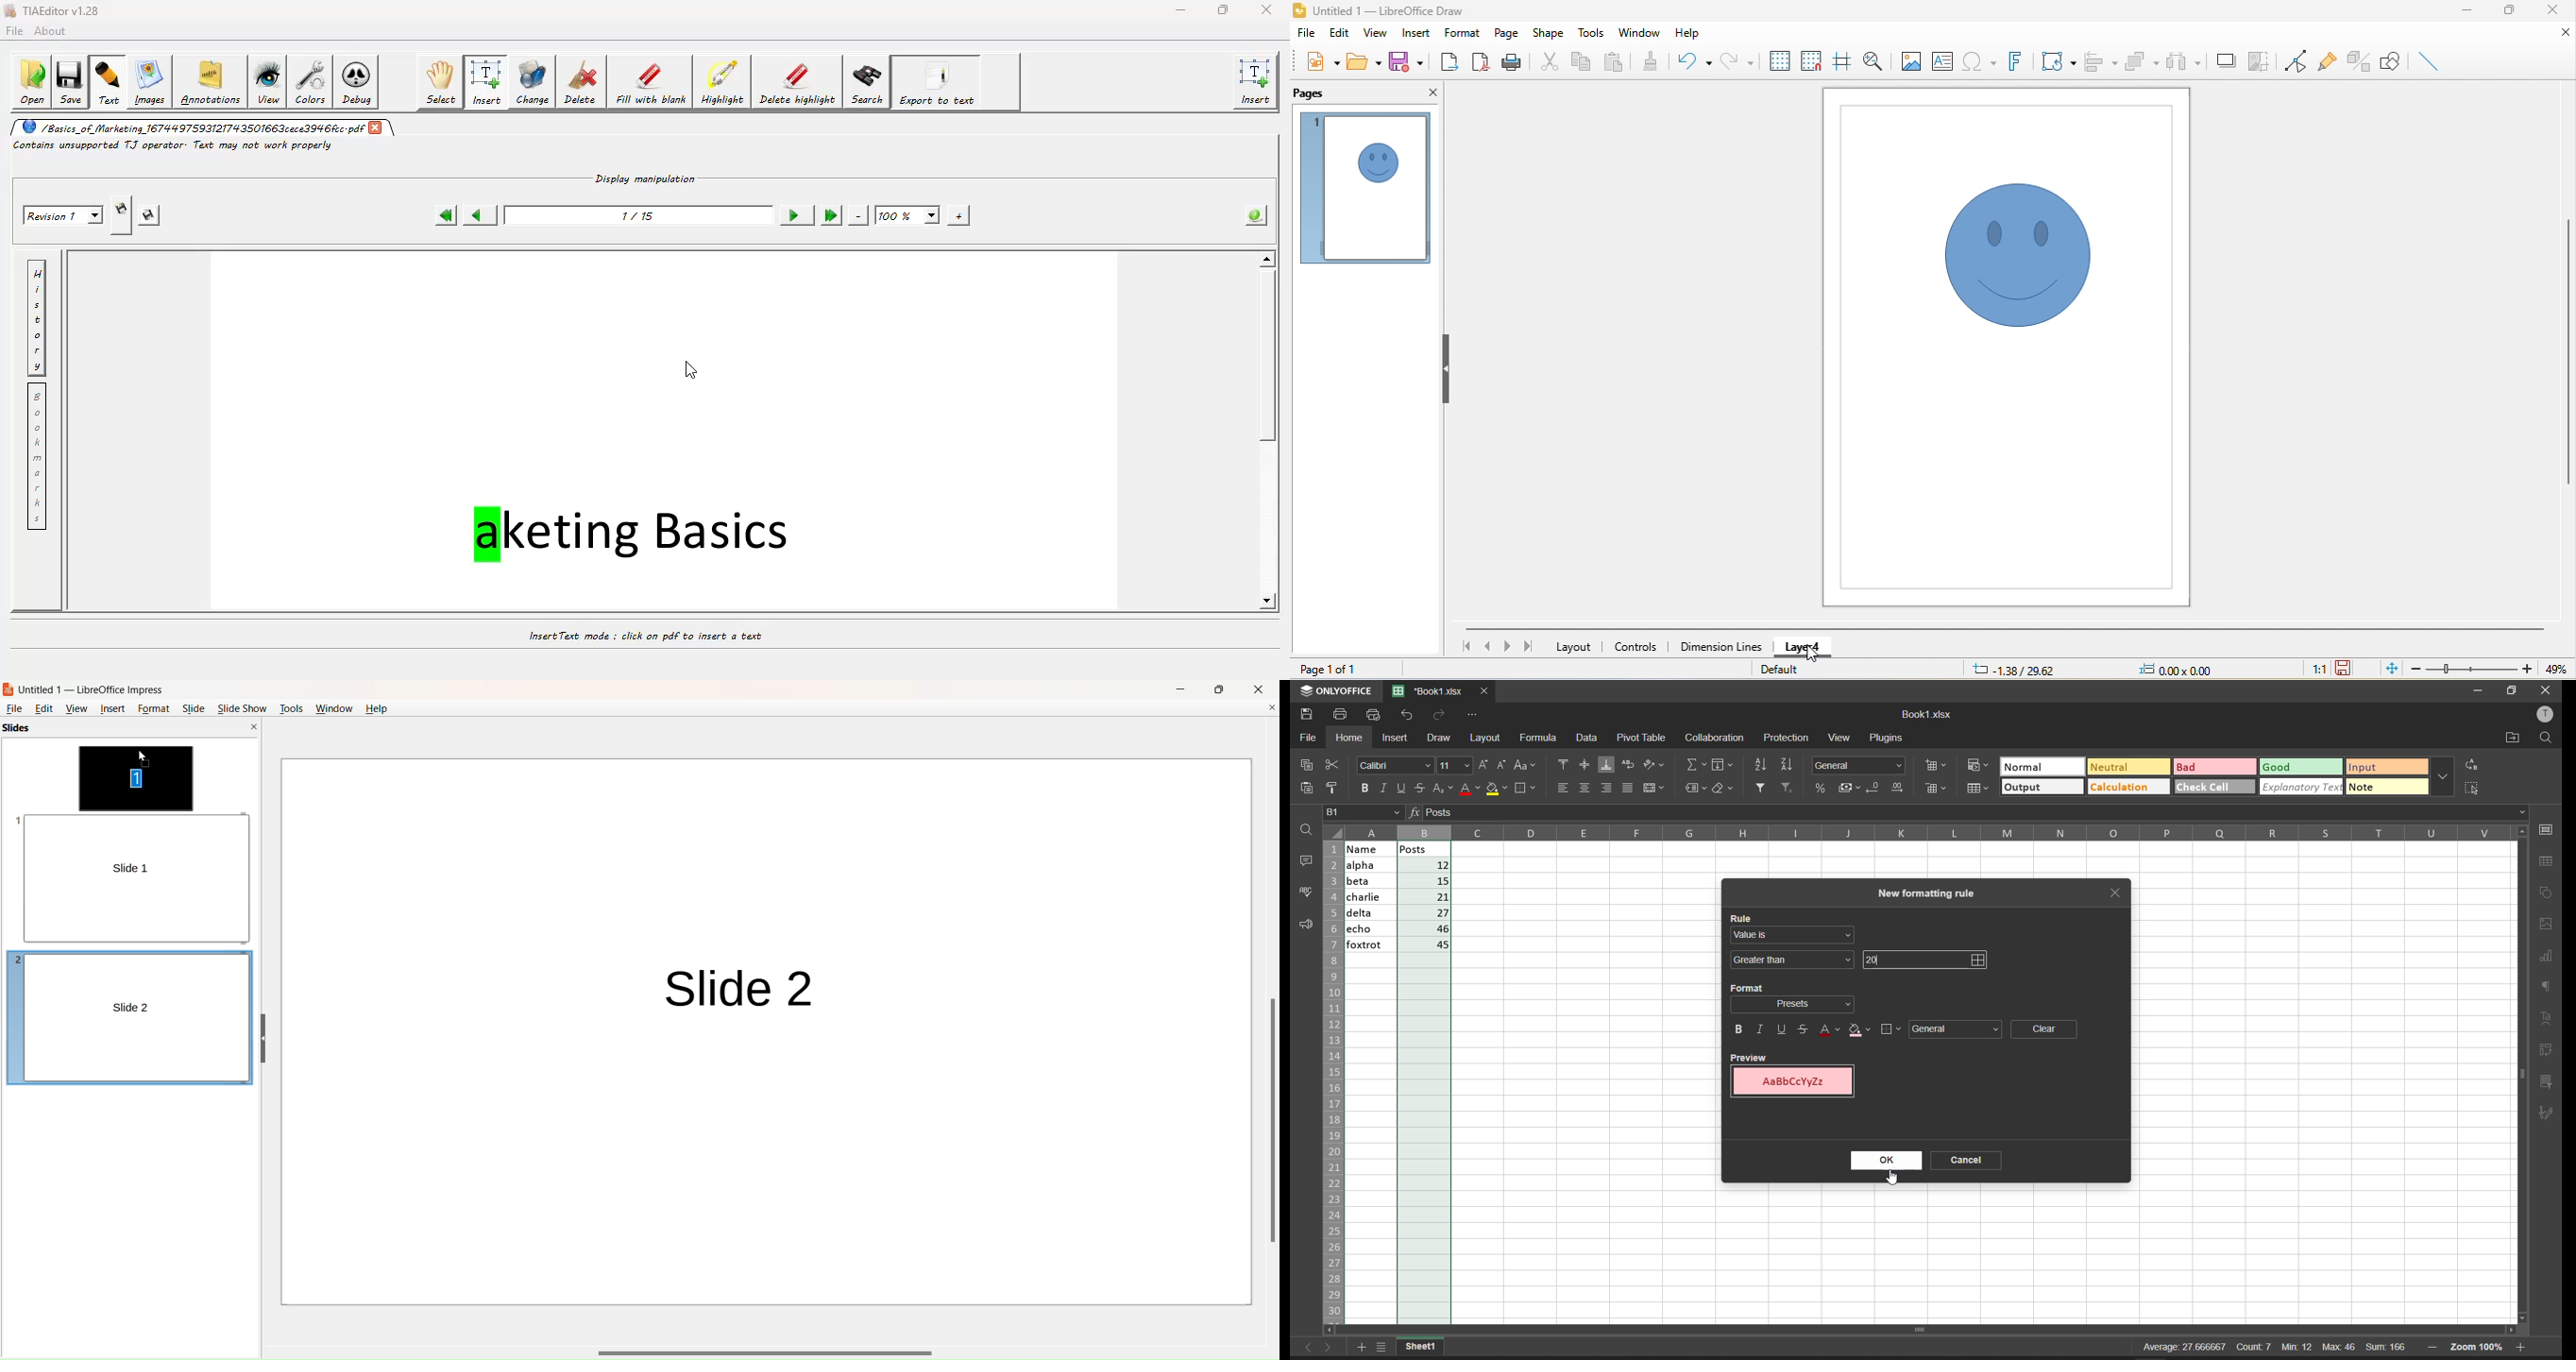  I want to click on zoom out, so click(2432, 1346).